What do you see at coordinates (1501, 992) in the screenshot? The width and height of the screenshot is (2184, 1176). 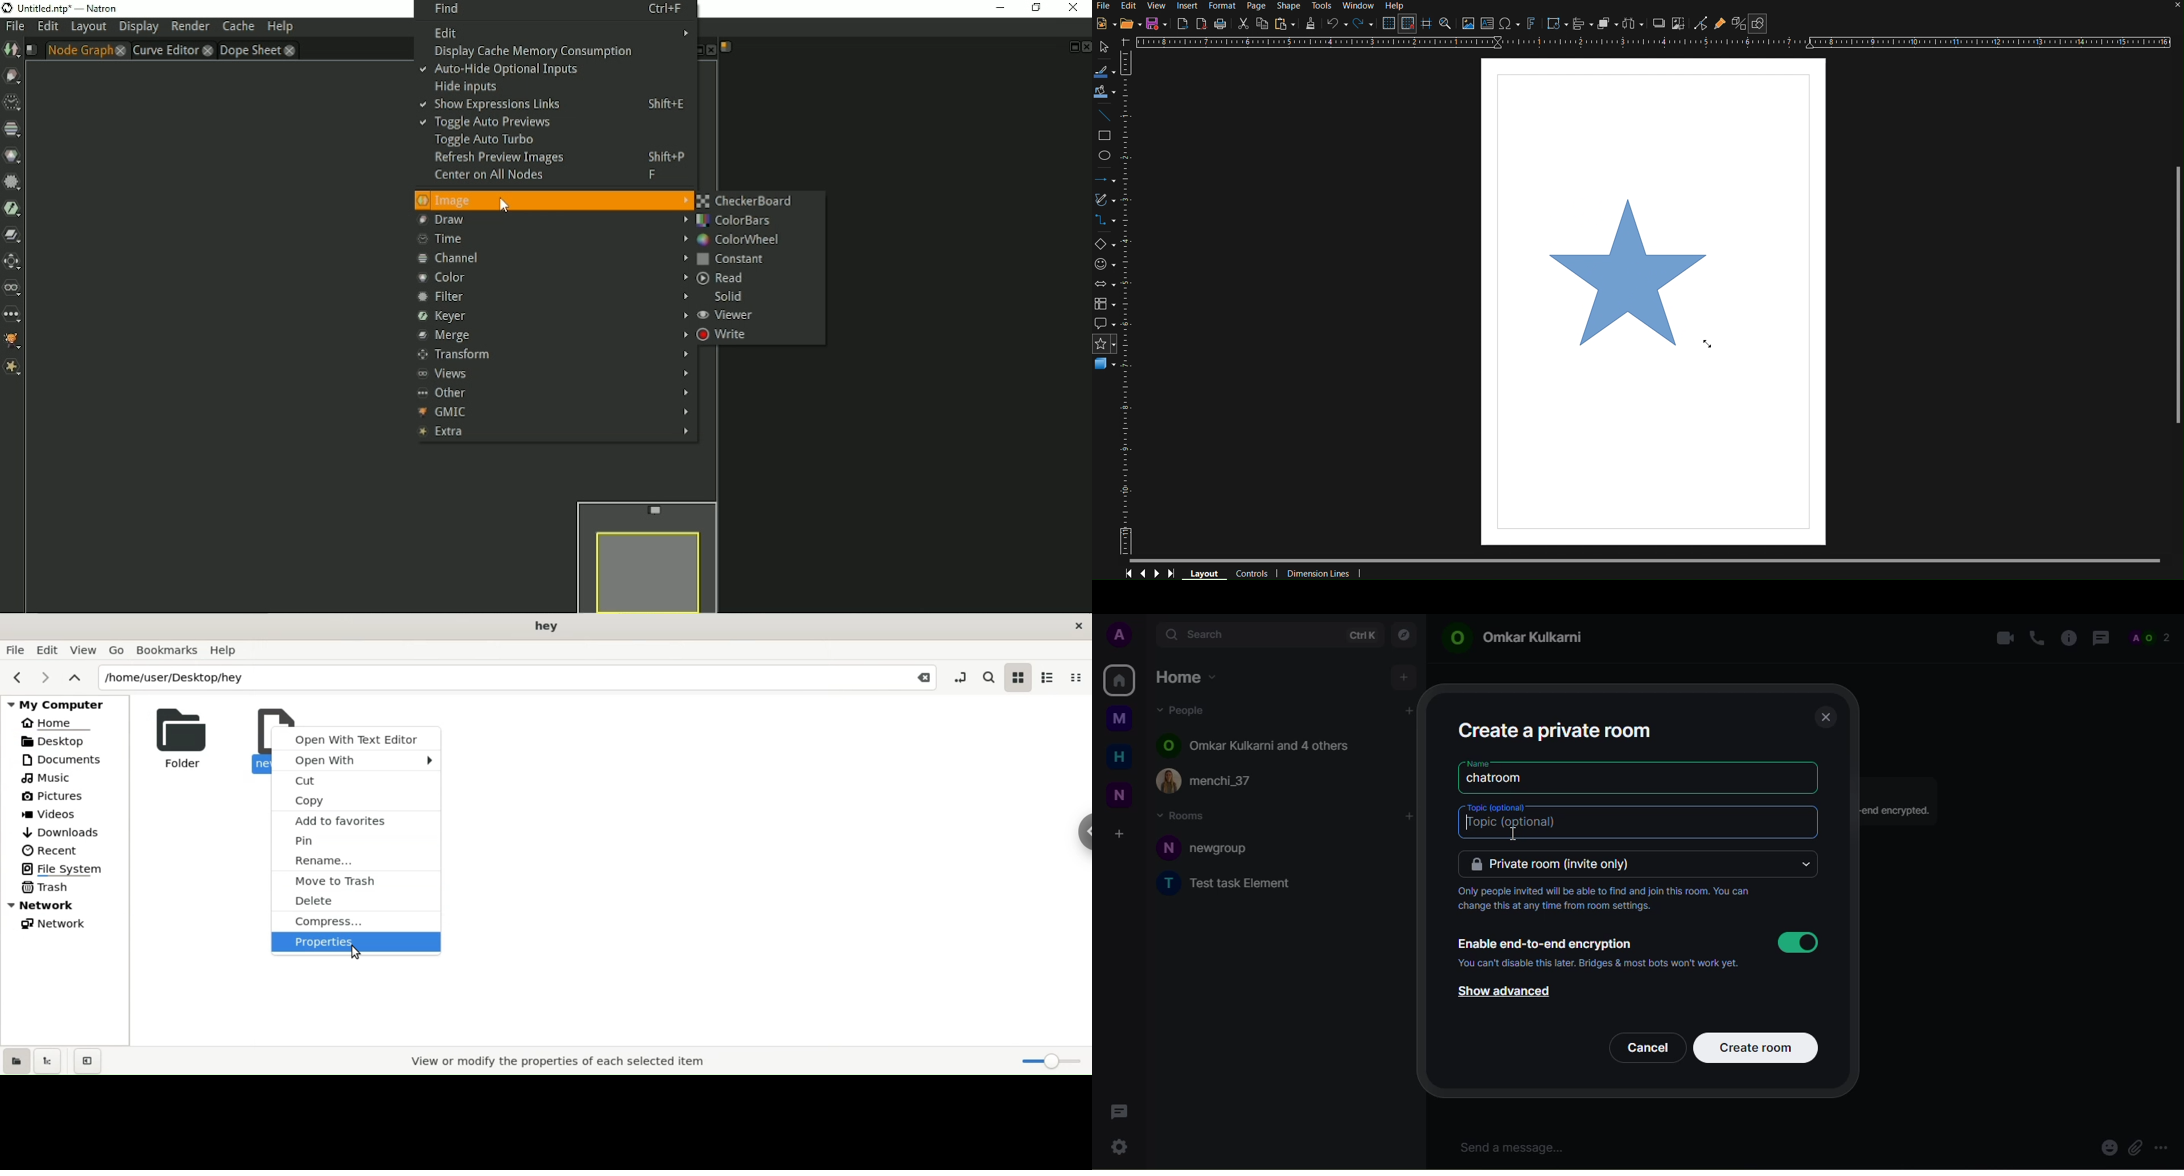 I see `show advanced` at bounding box center [1501, 992].